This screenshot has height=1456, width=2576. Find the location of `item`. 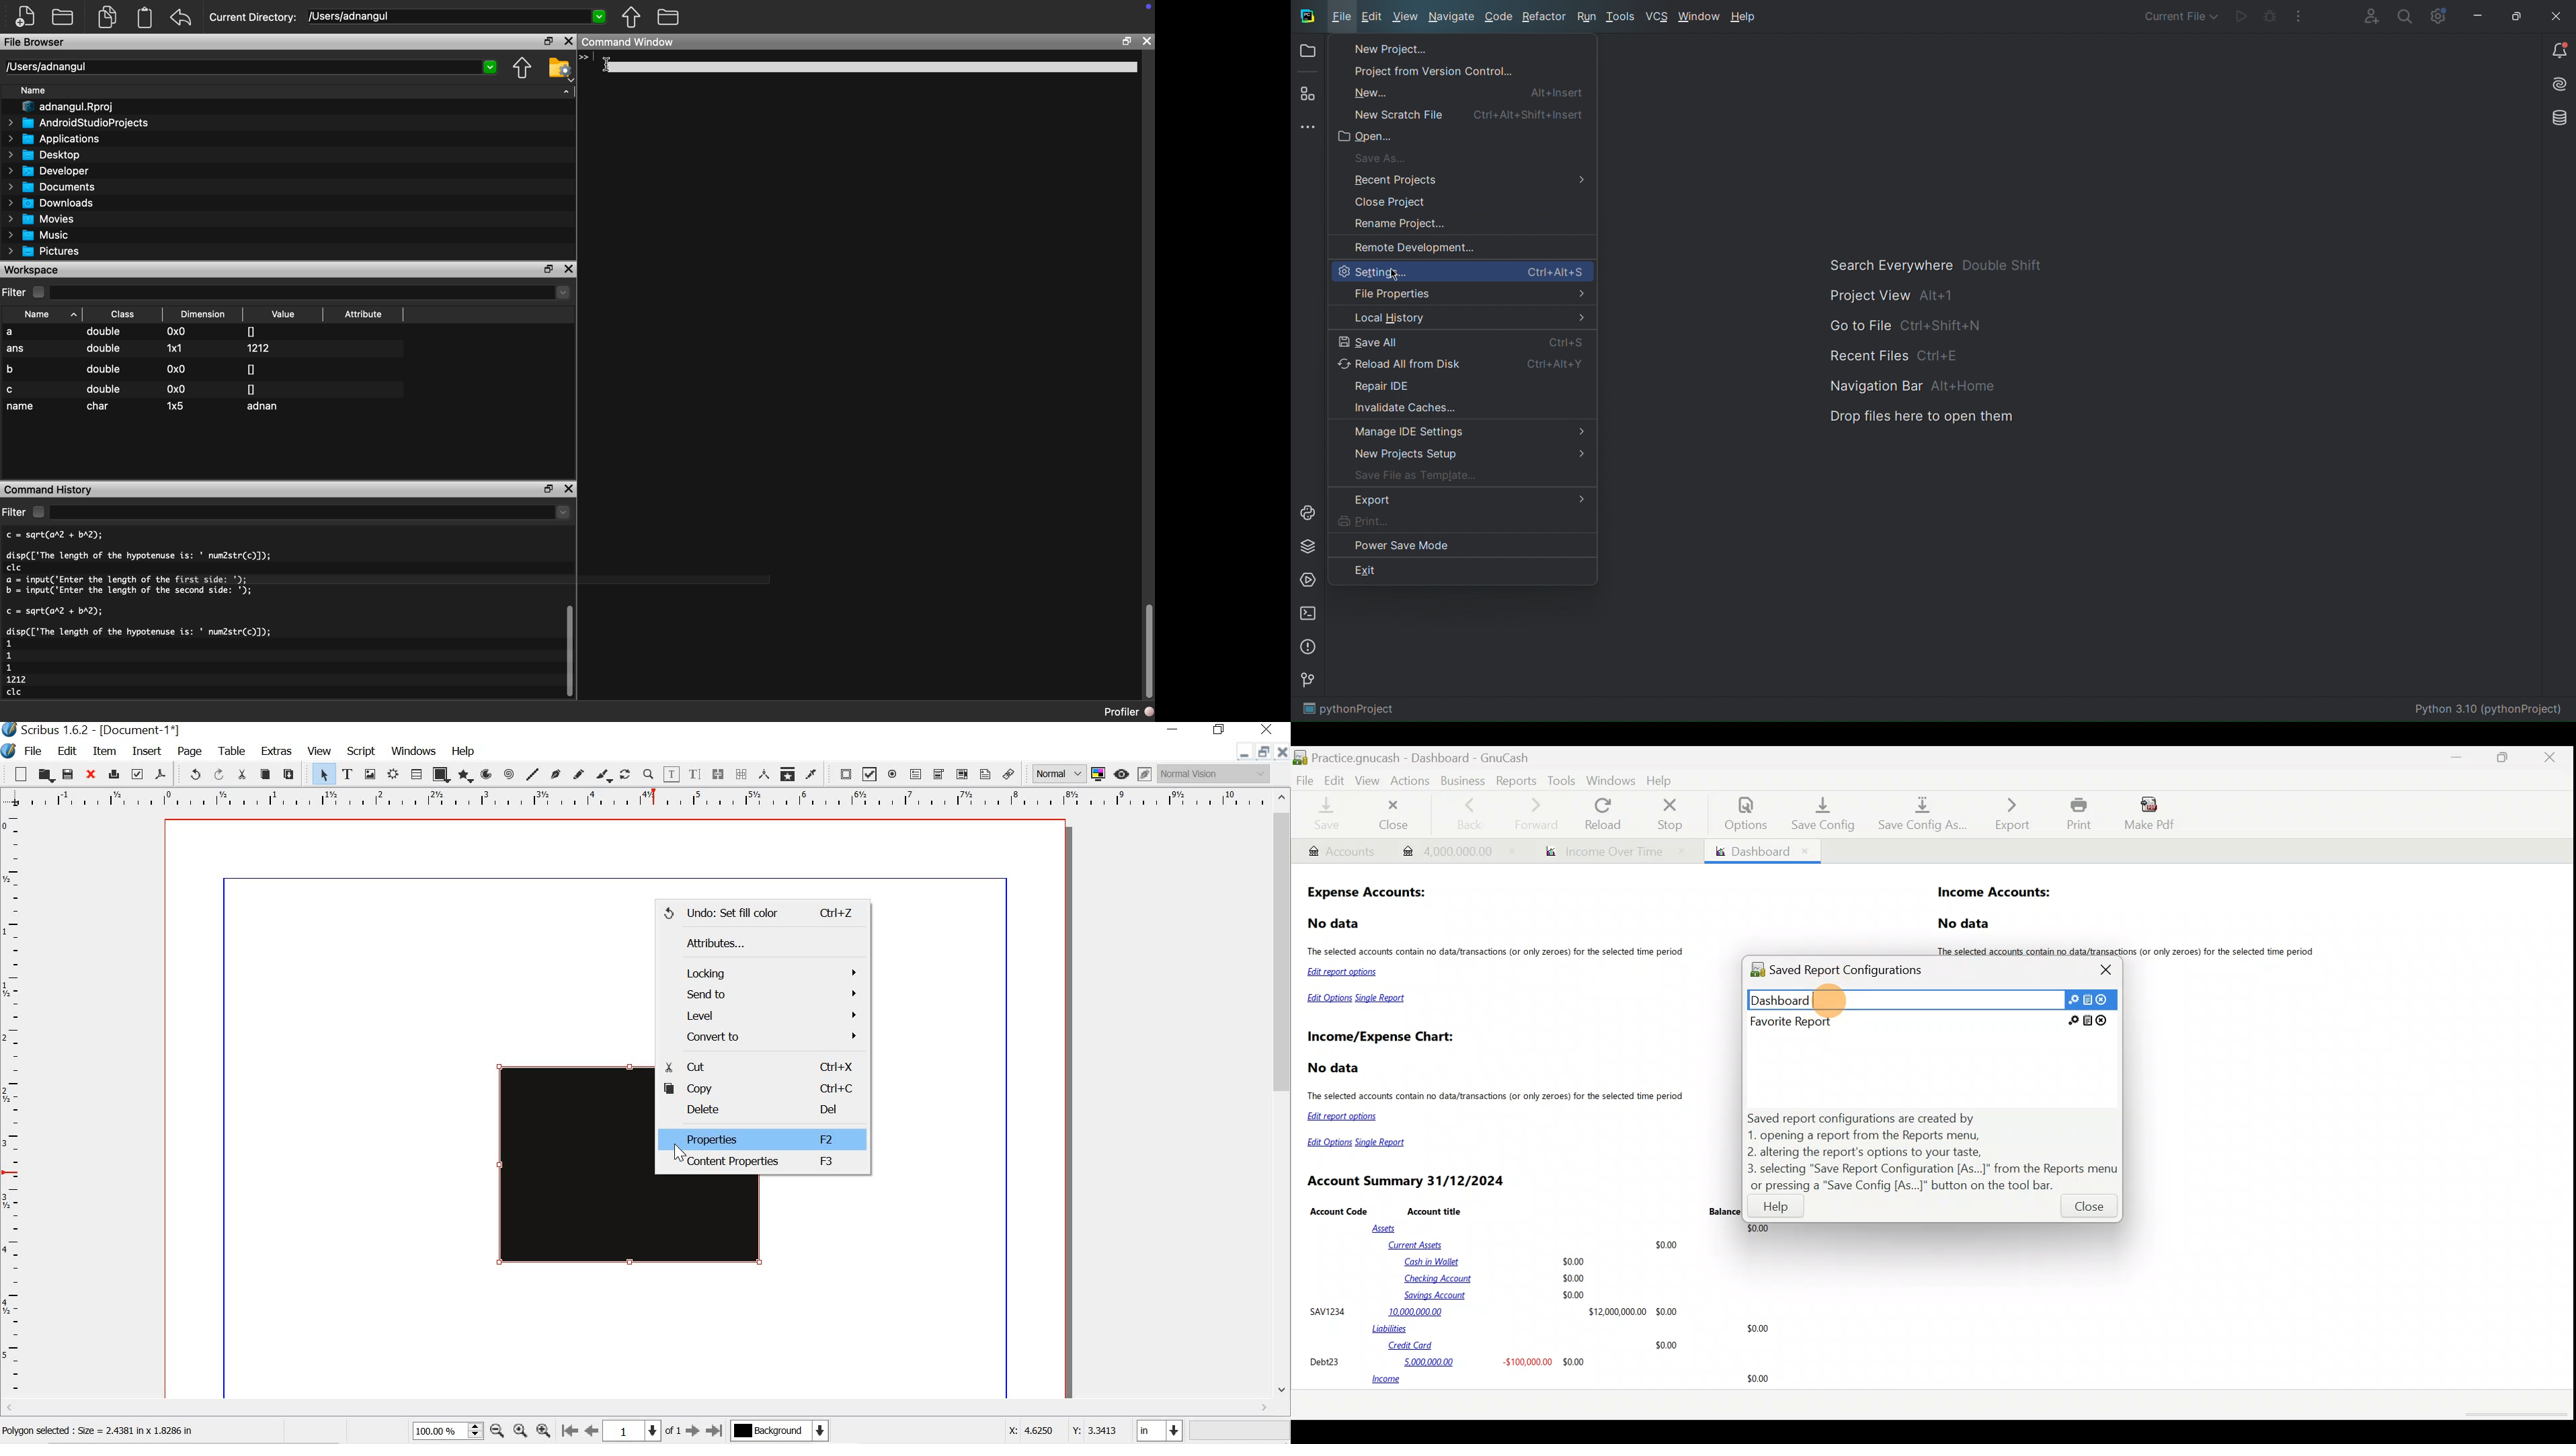

item is located at coordinates (104, 752).